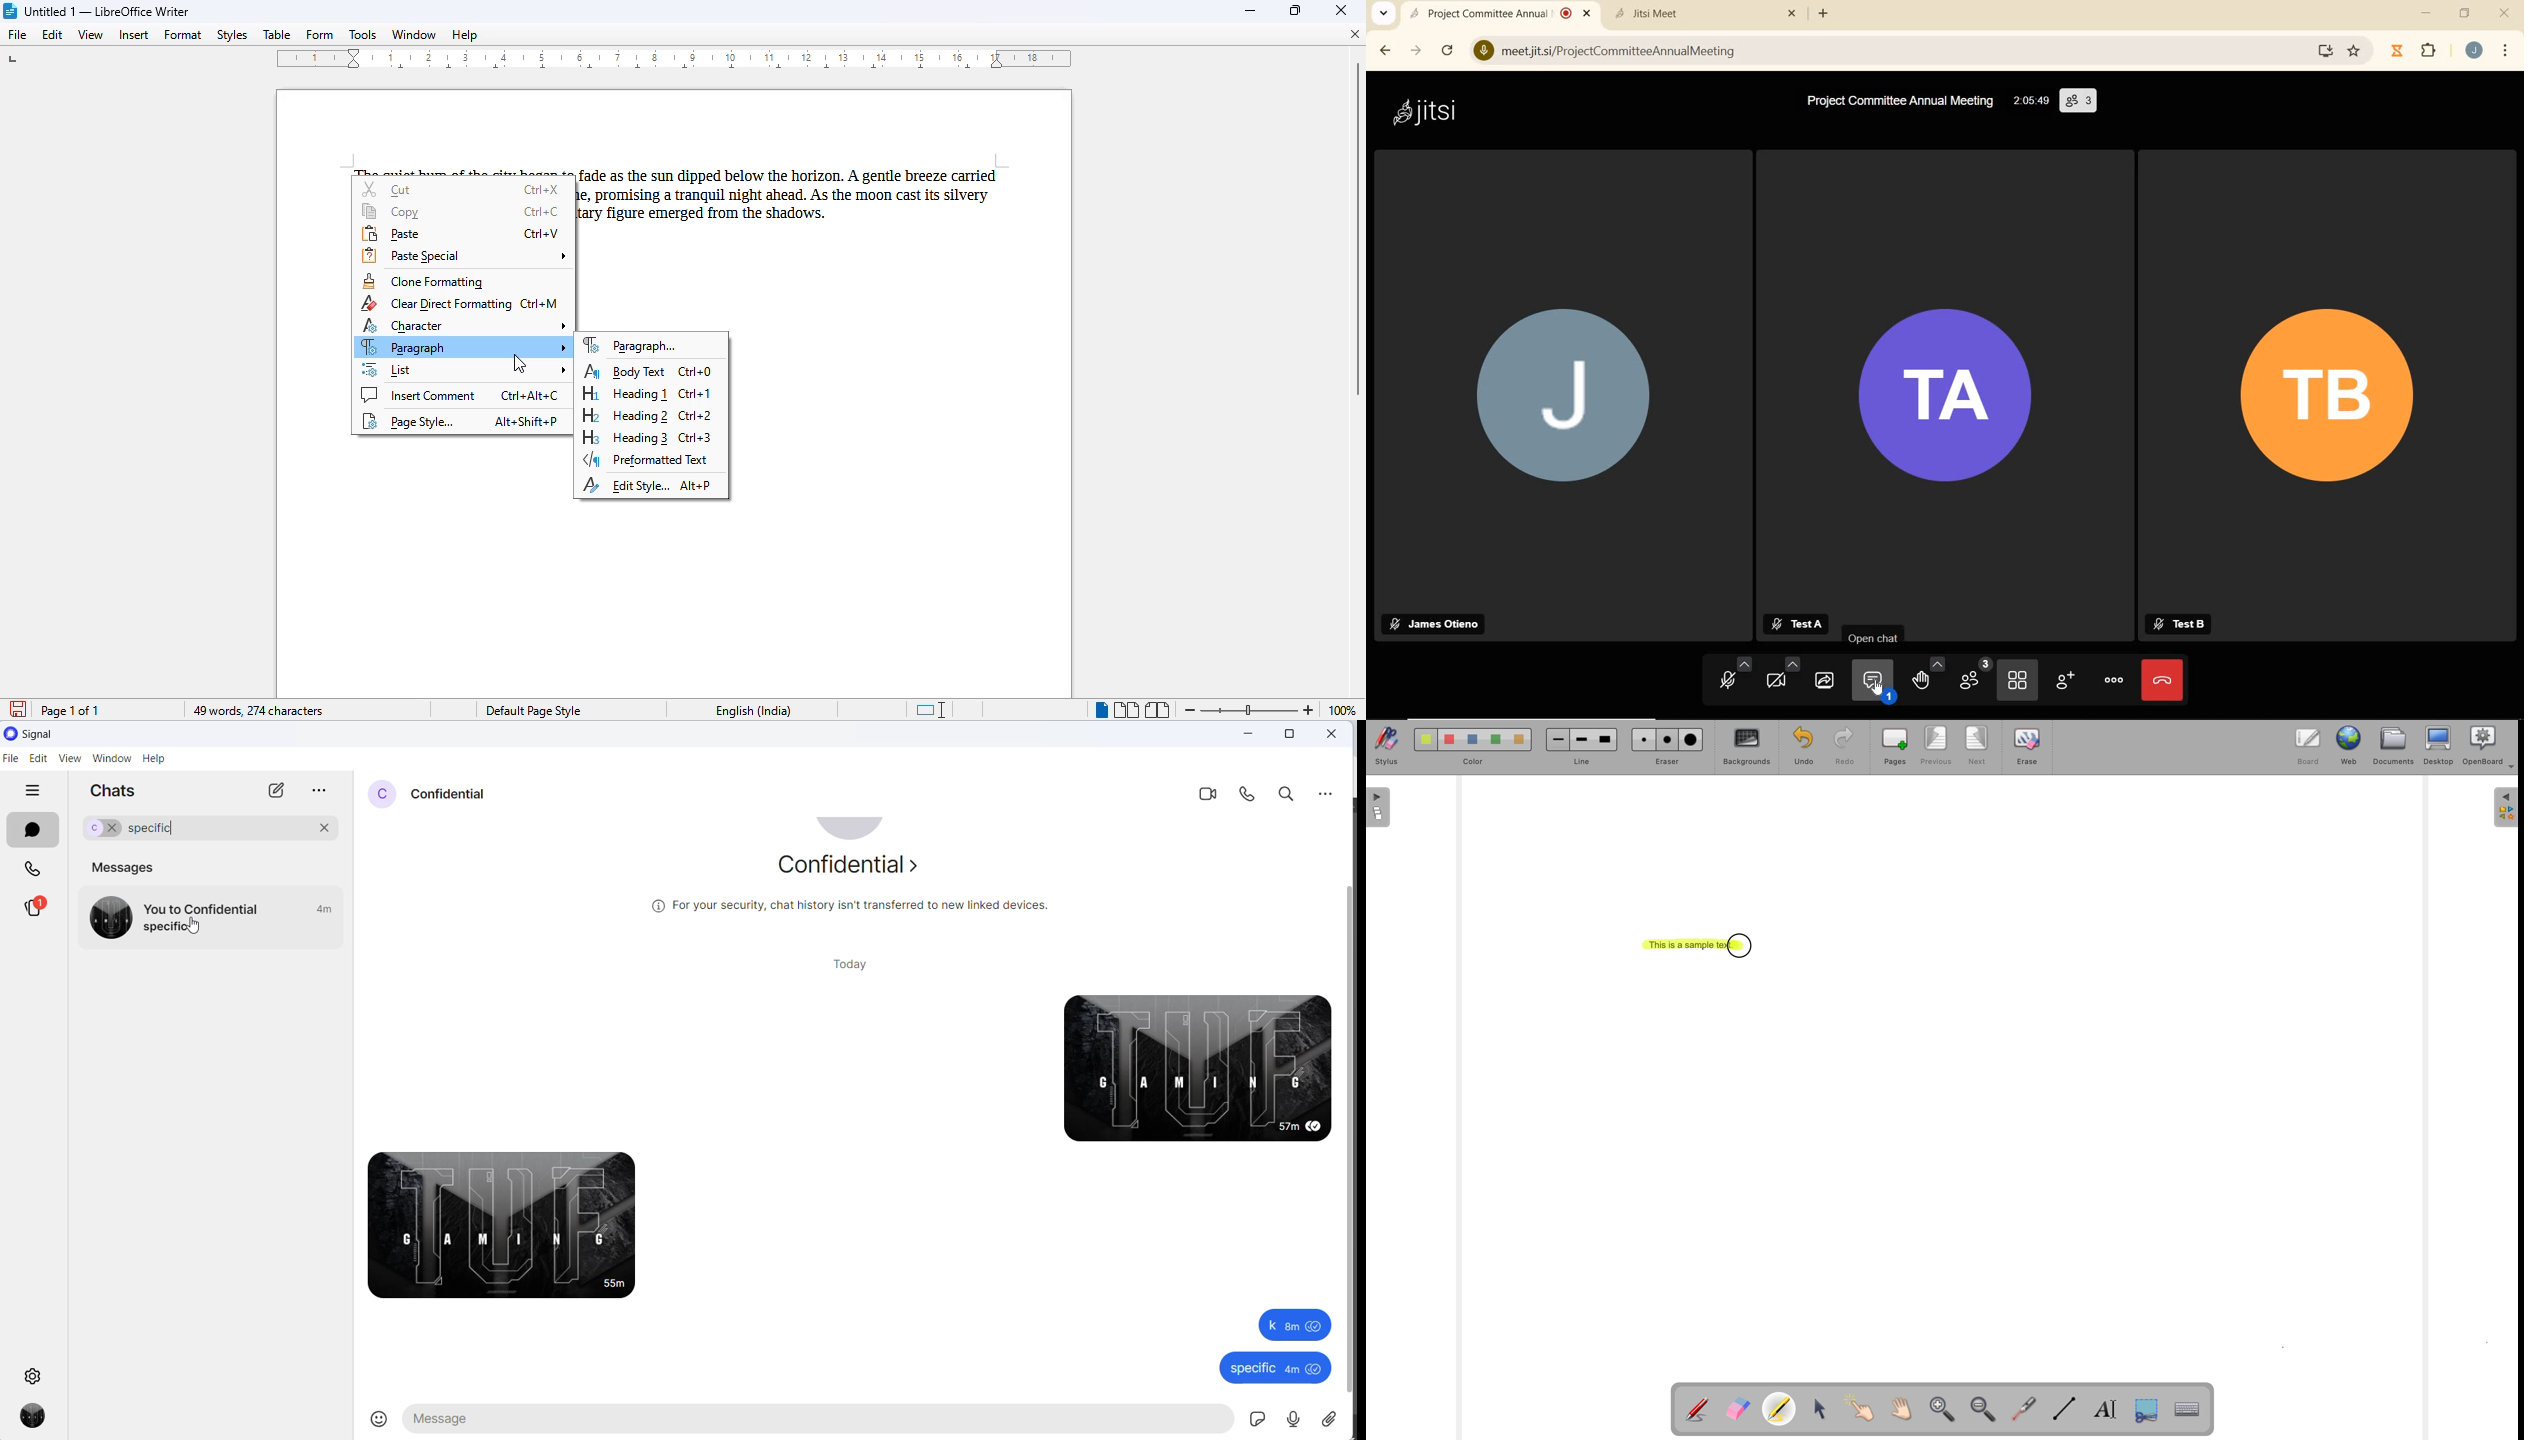 This screenshot has height=1456, width=2548. I want to click on message to and frpm, so click(204, 909).